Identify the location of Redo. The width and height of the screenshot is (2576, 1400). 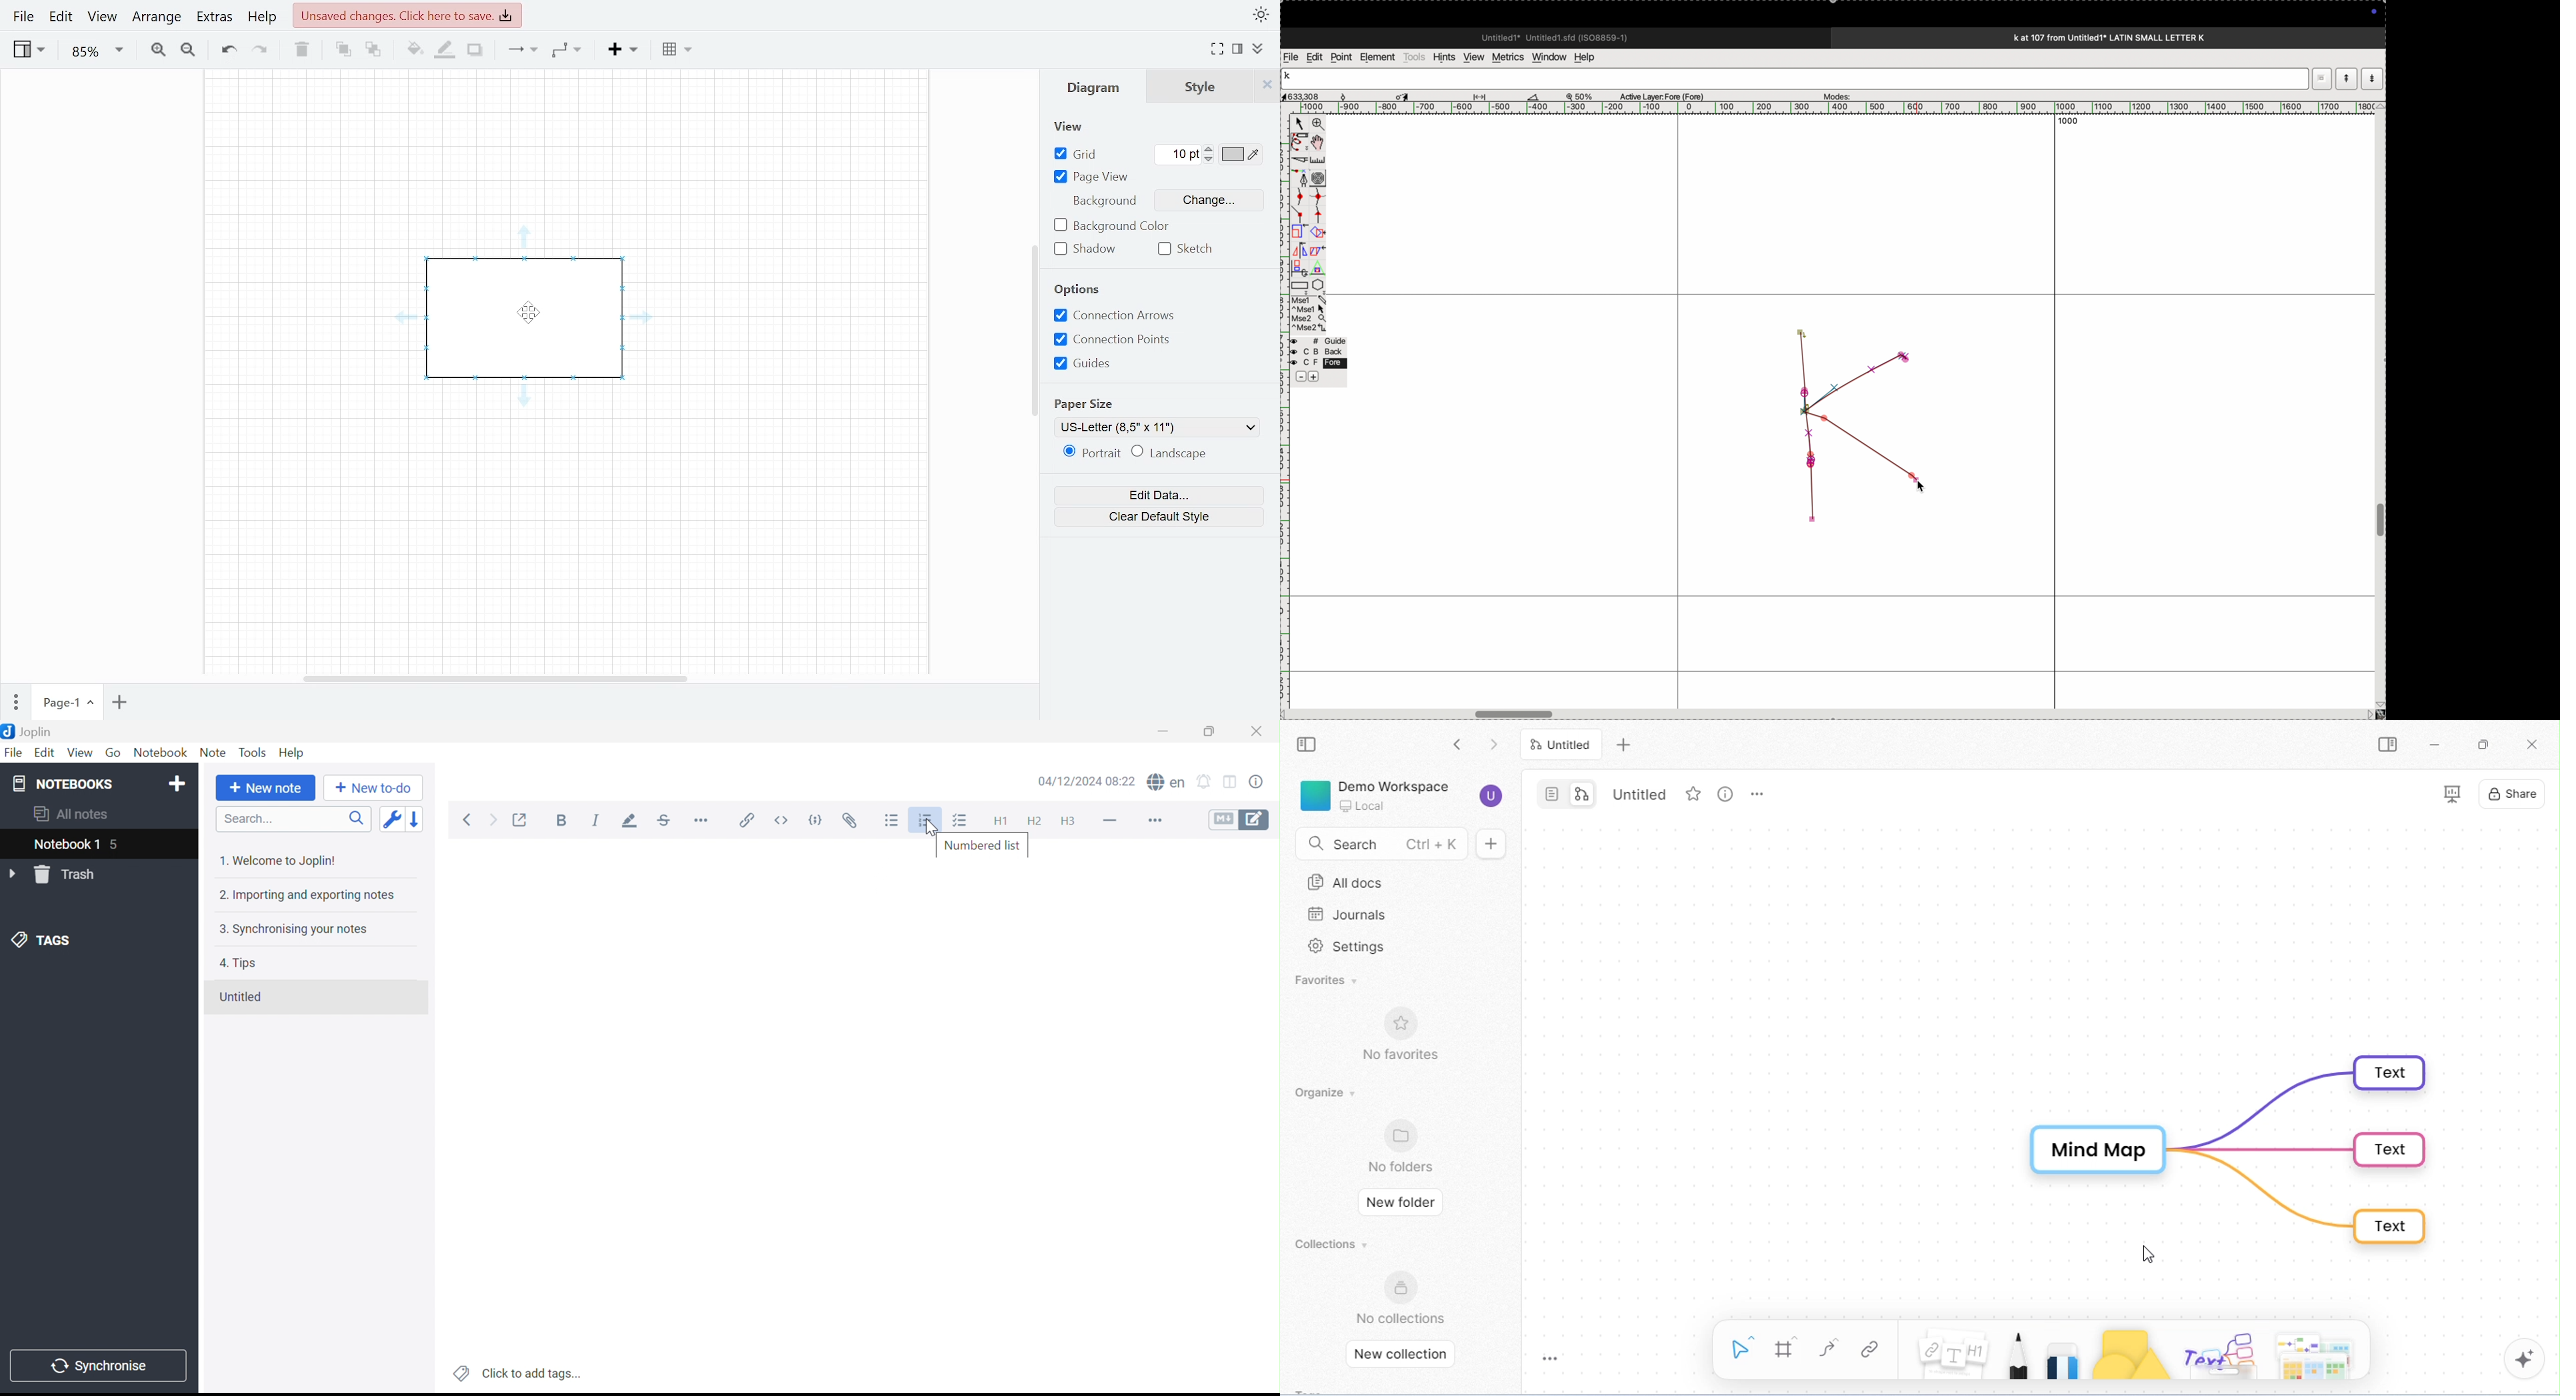
(261, 50).